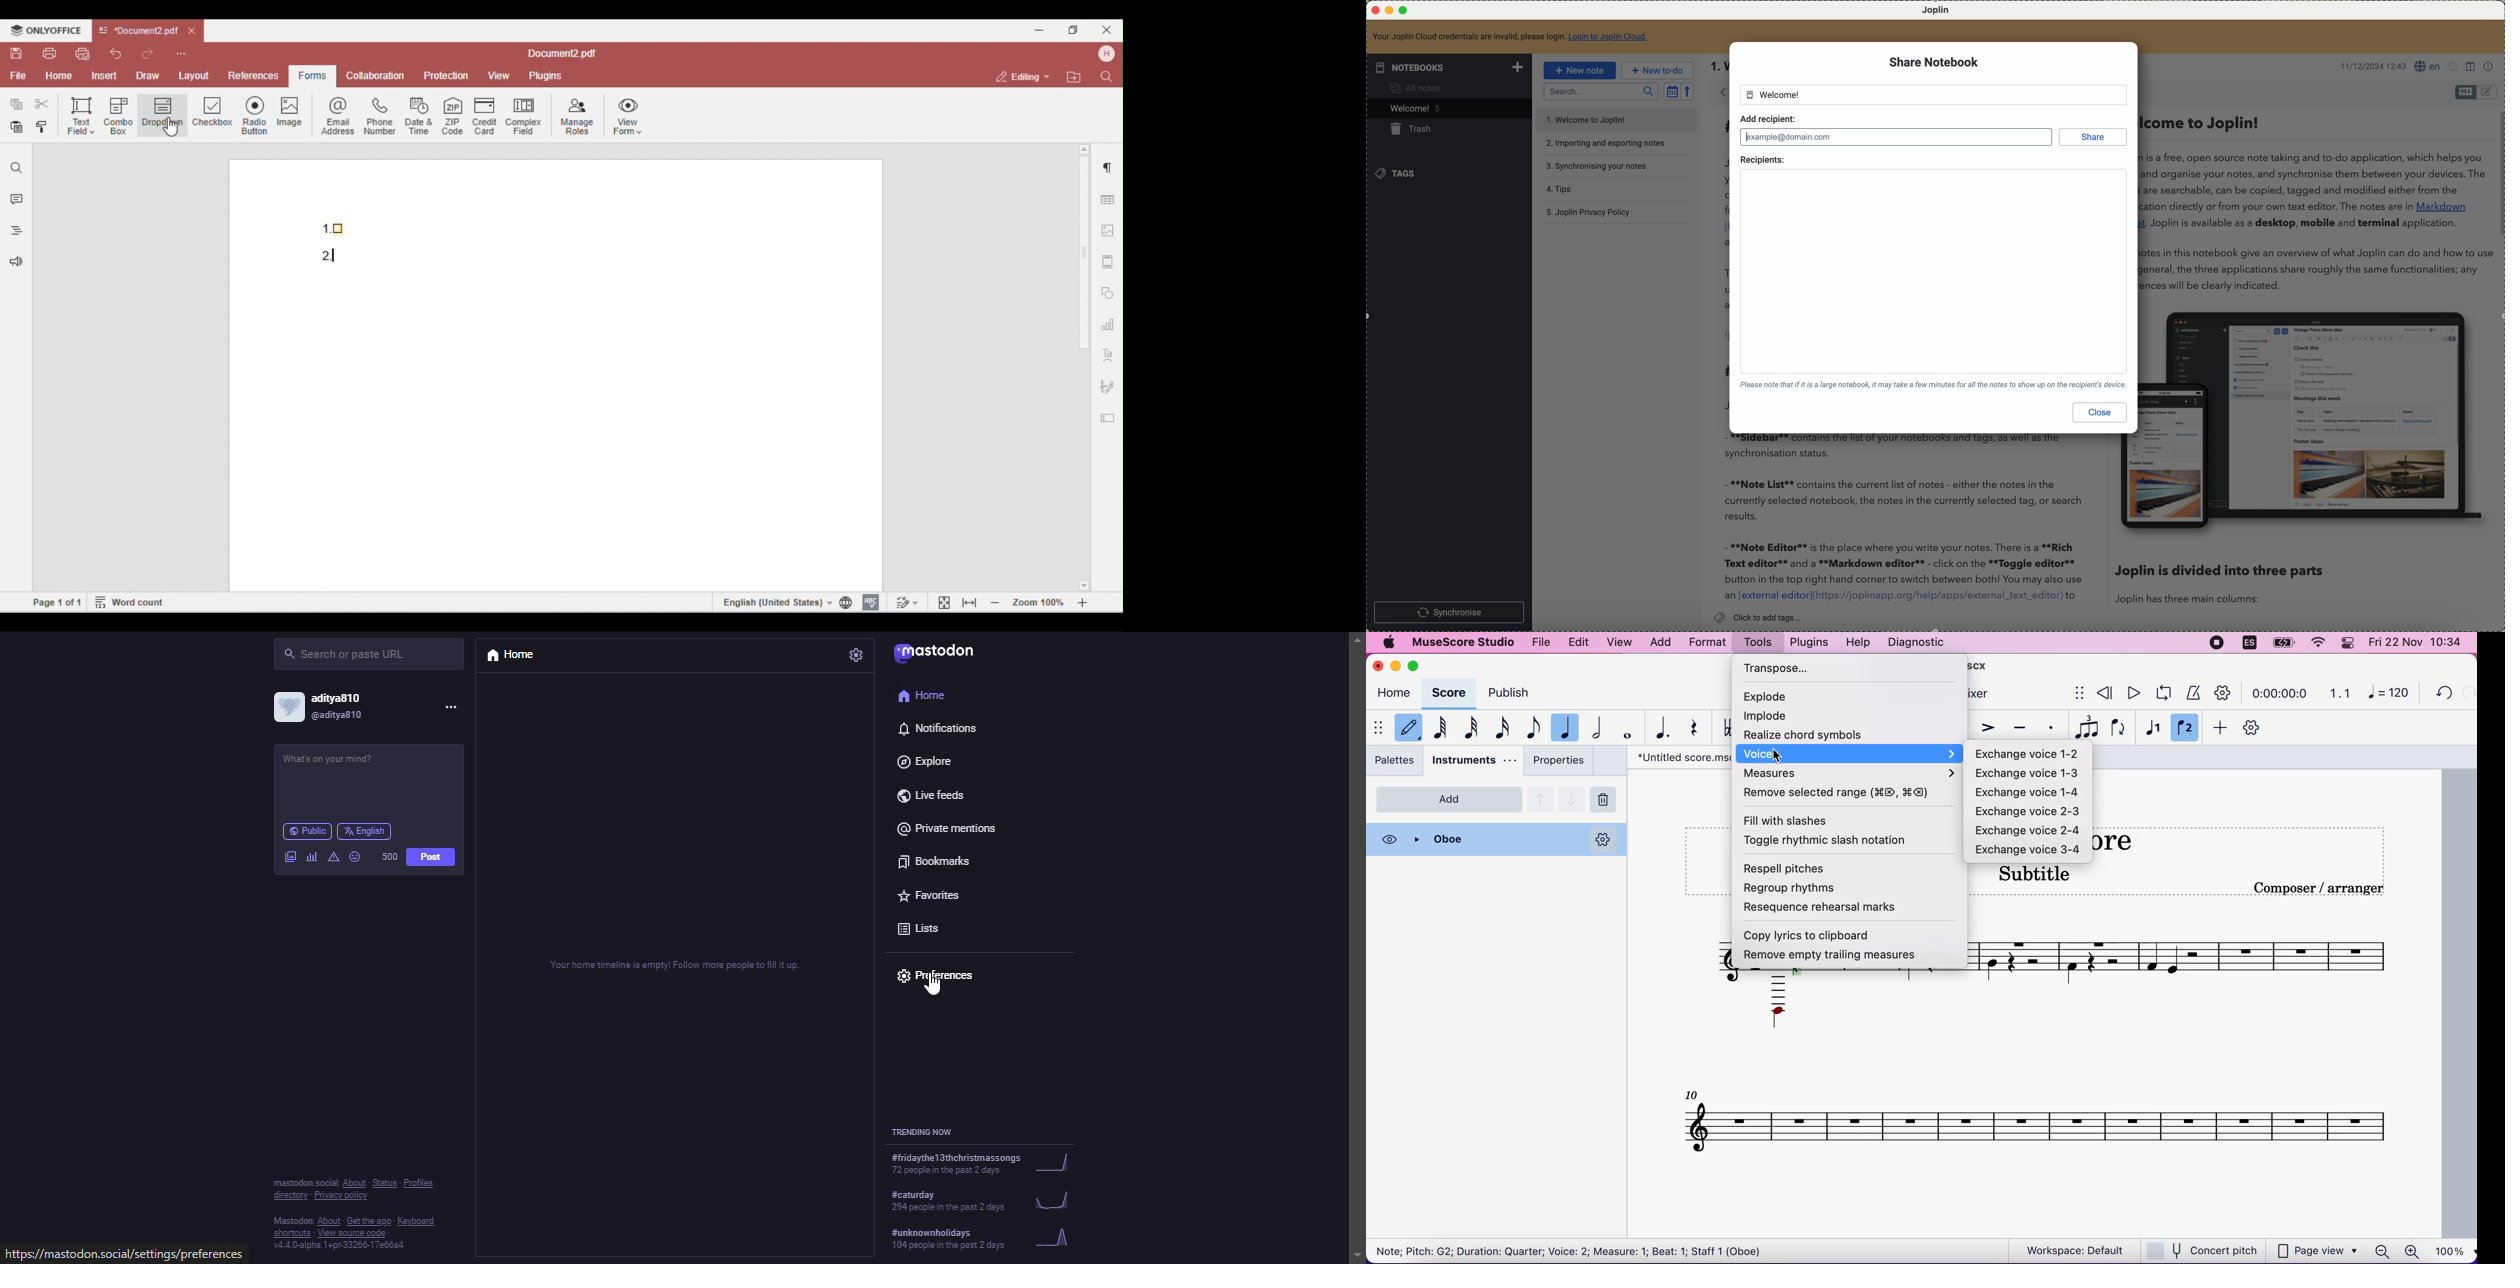  I want to click on tags, so click(1401, 175).